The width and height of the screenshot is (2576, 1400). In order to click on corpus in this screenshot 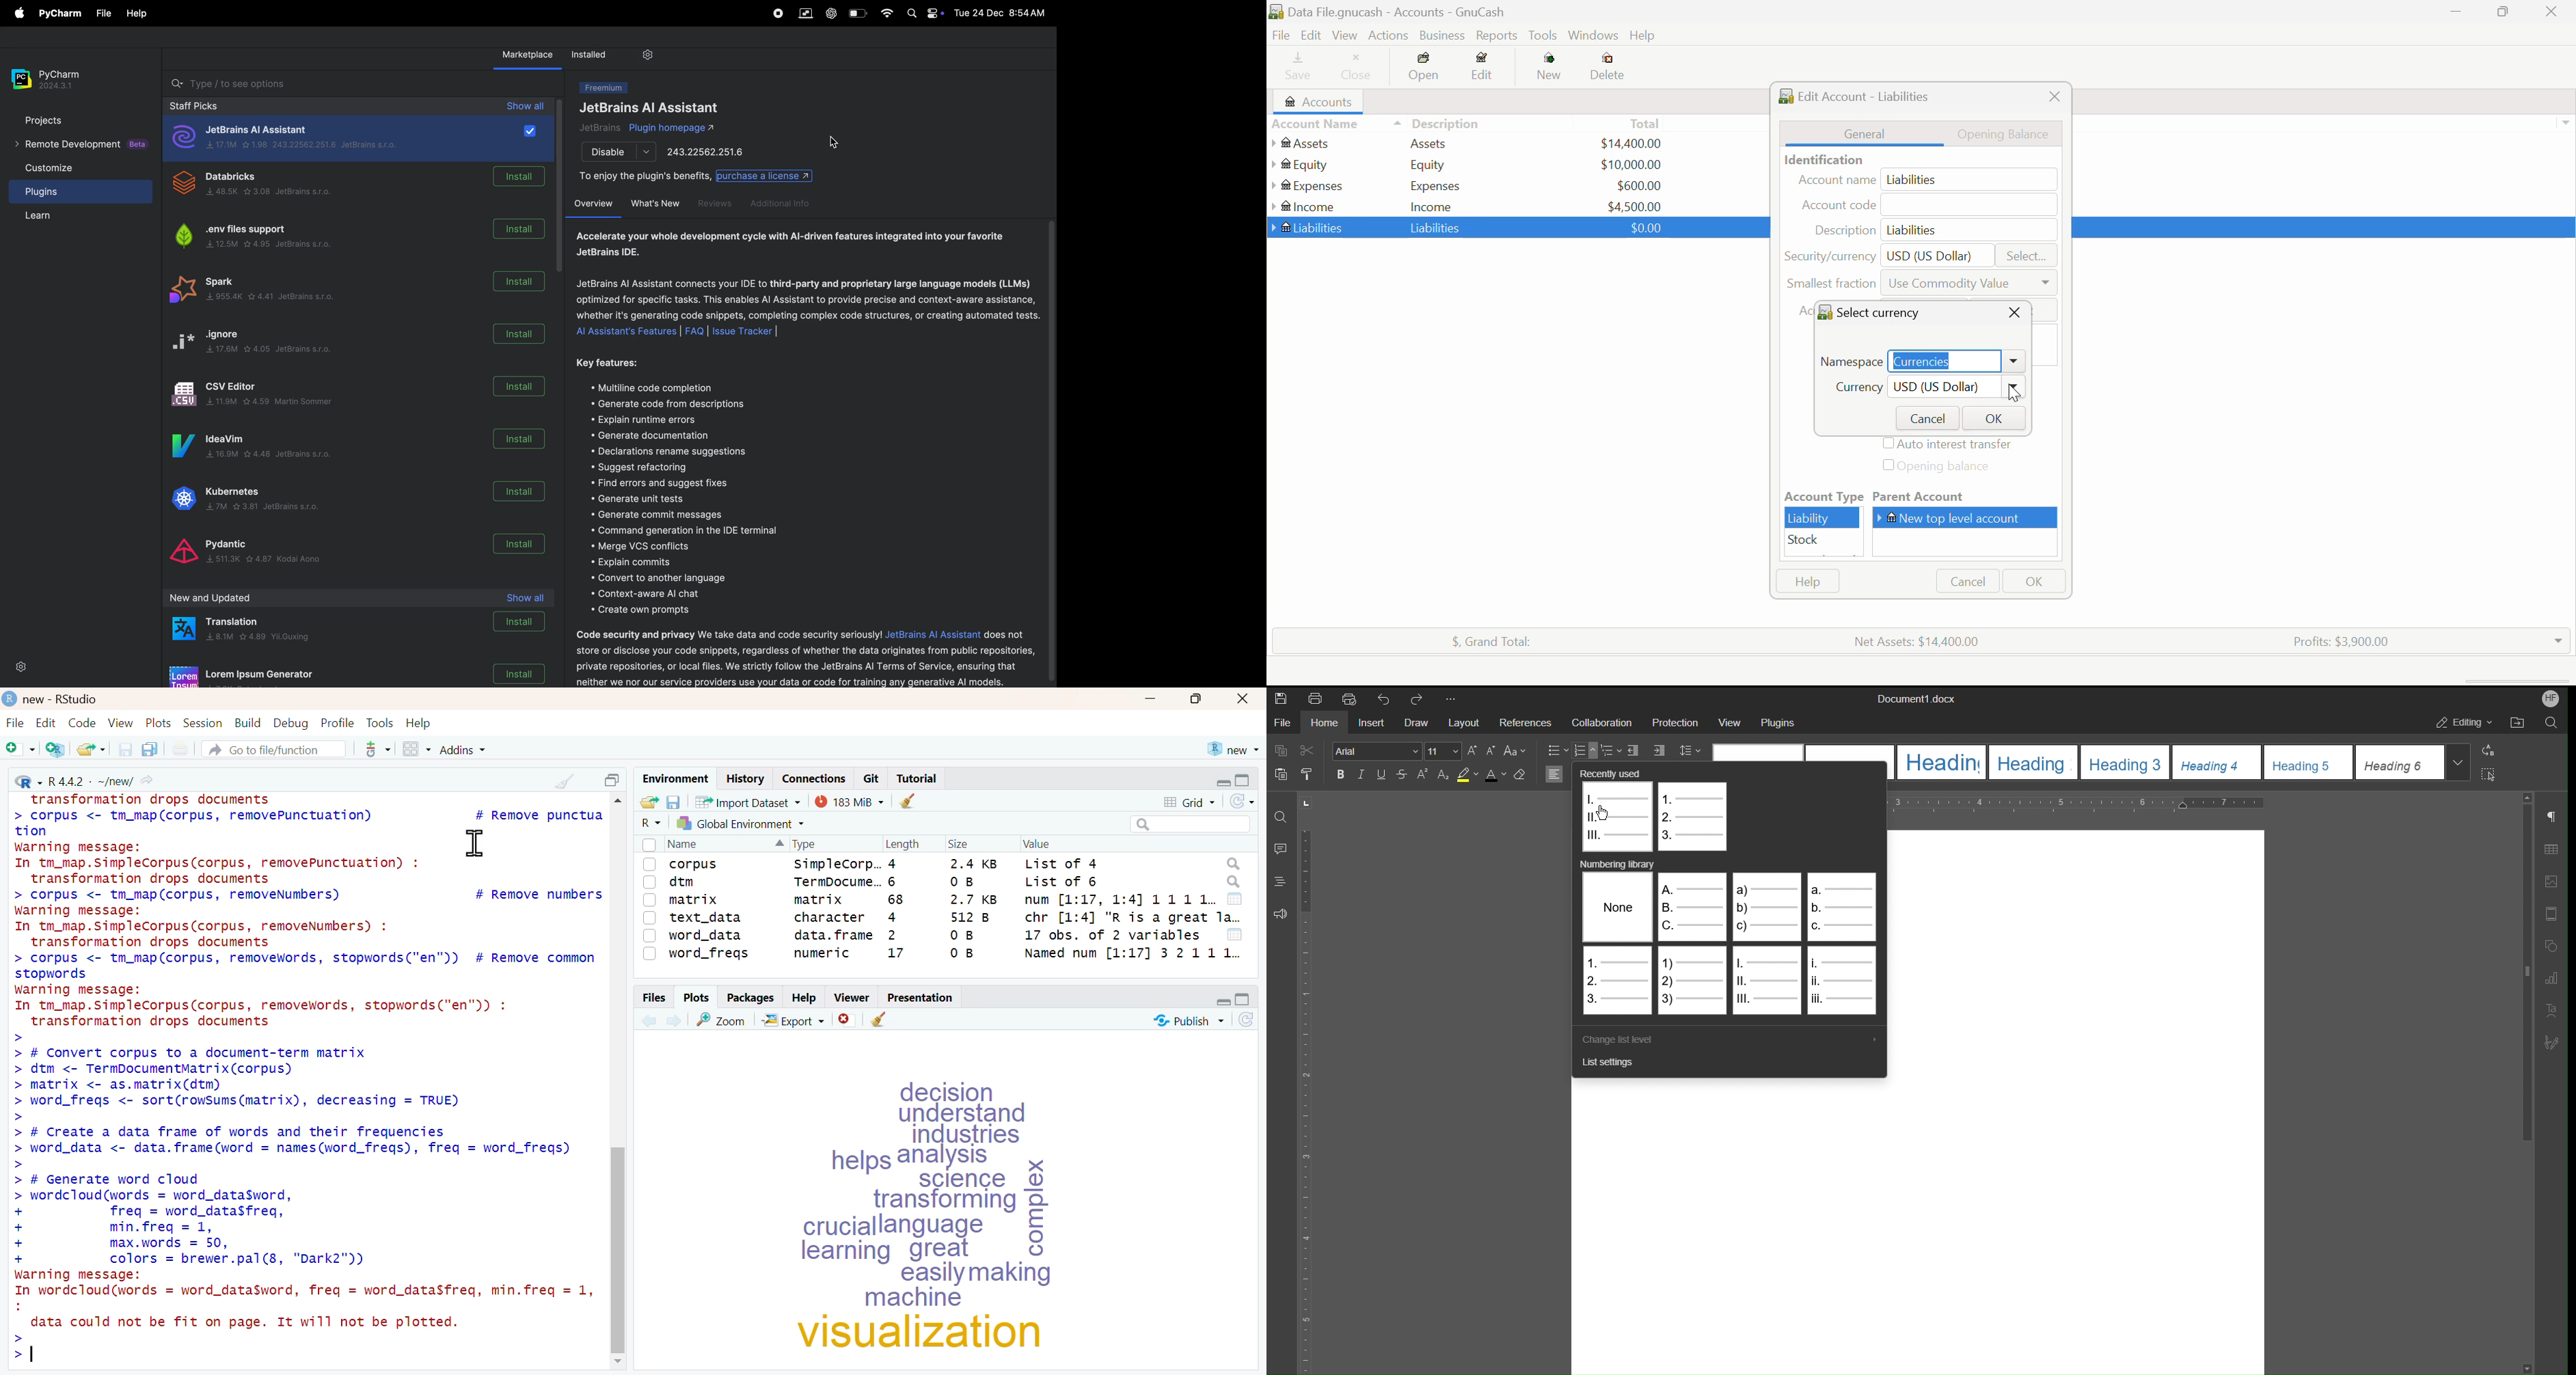, I will do `click(694, 866)`.